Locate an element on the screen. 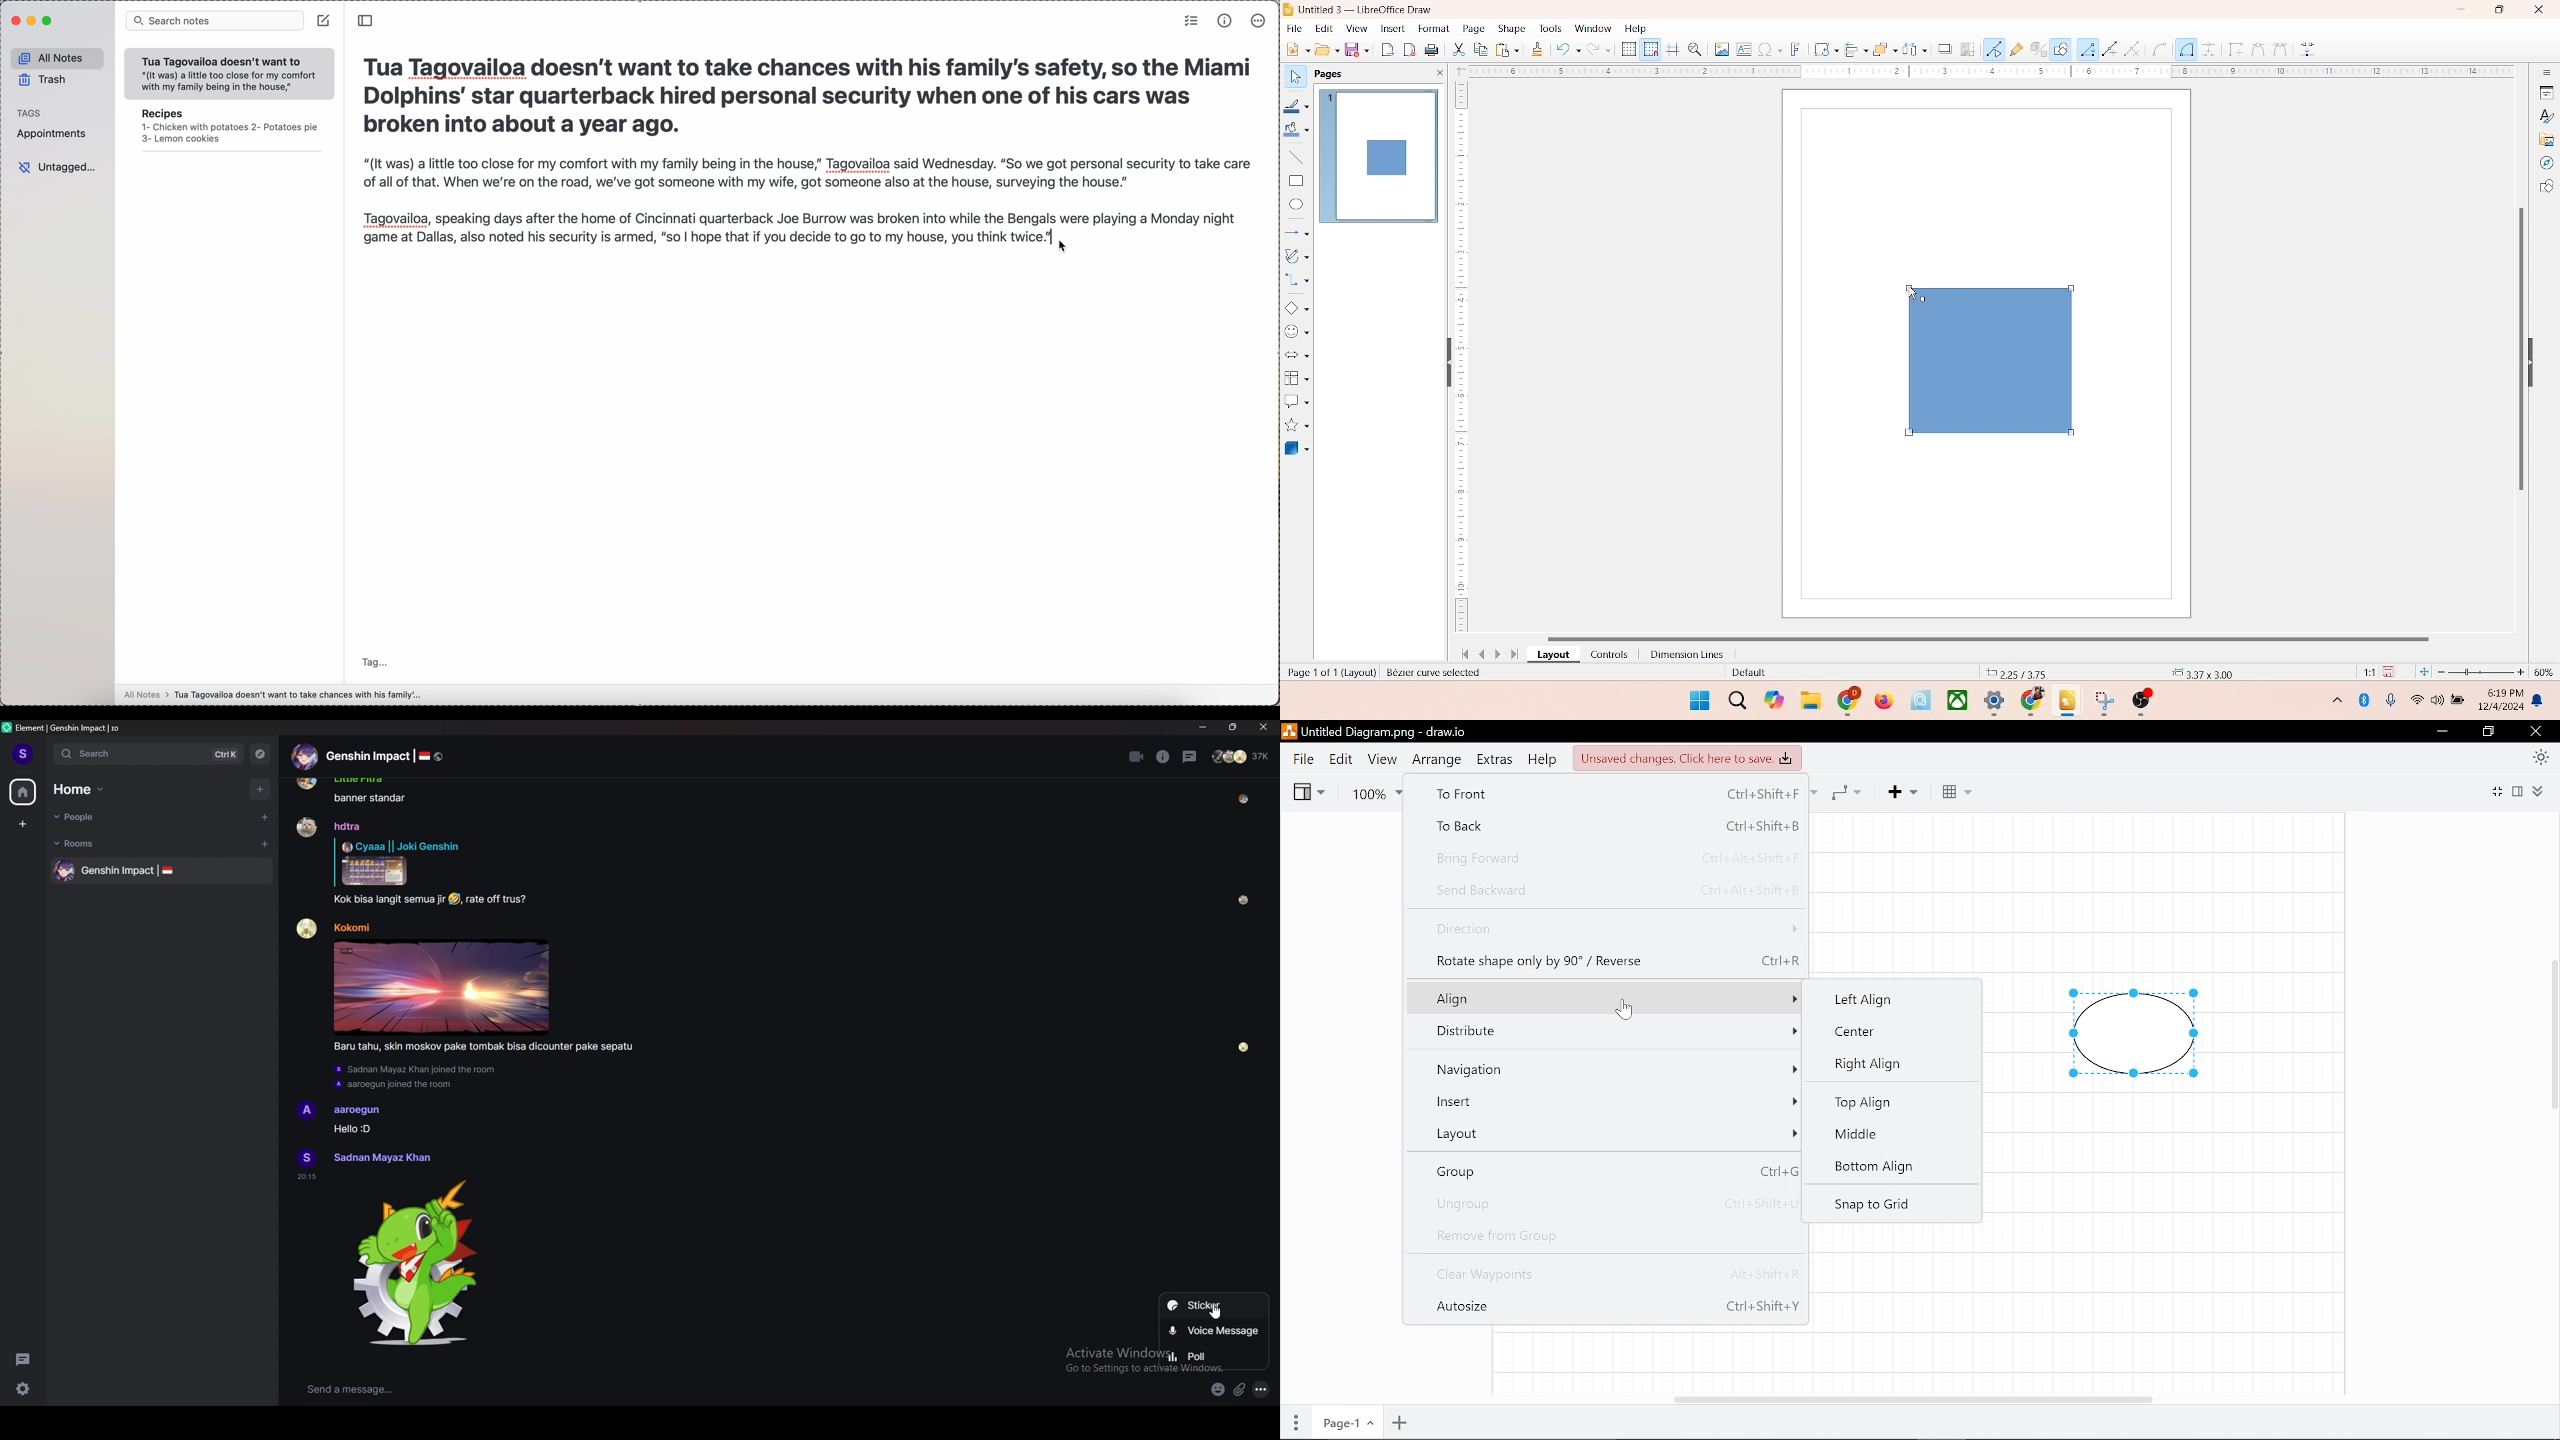 The height and width of the screenshot is (1456, 2576). Fullscreen is located at coordinates (2495, 793).